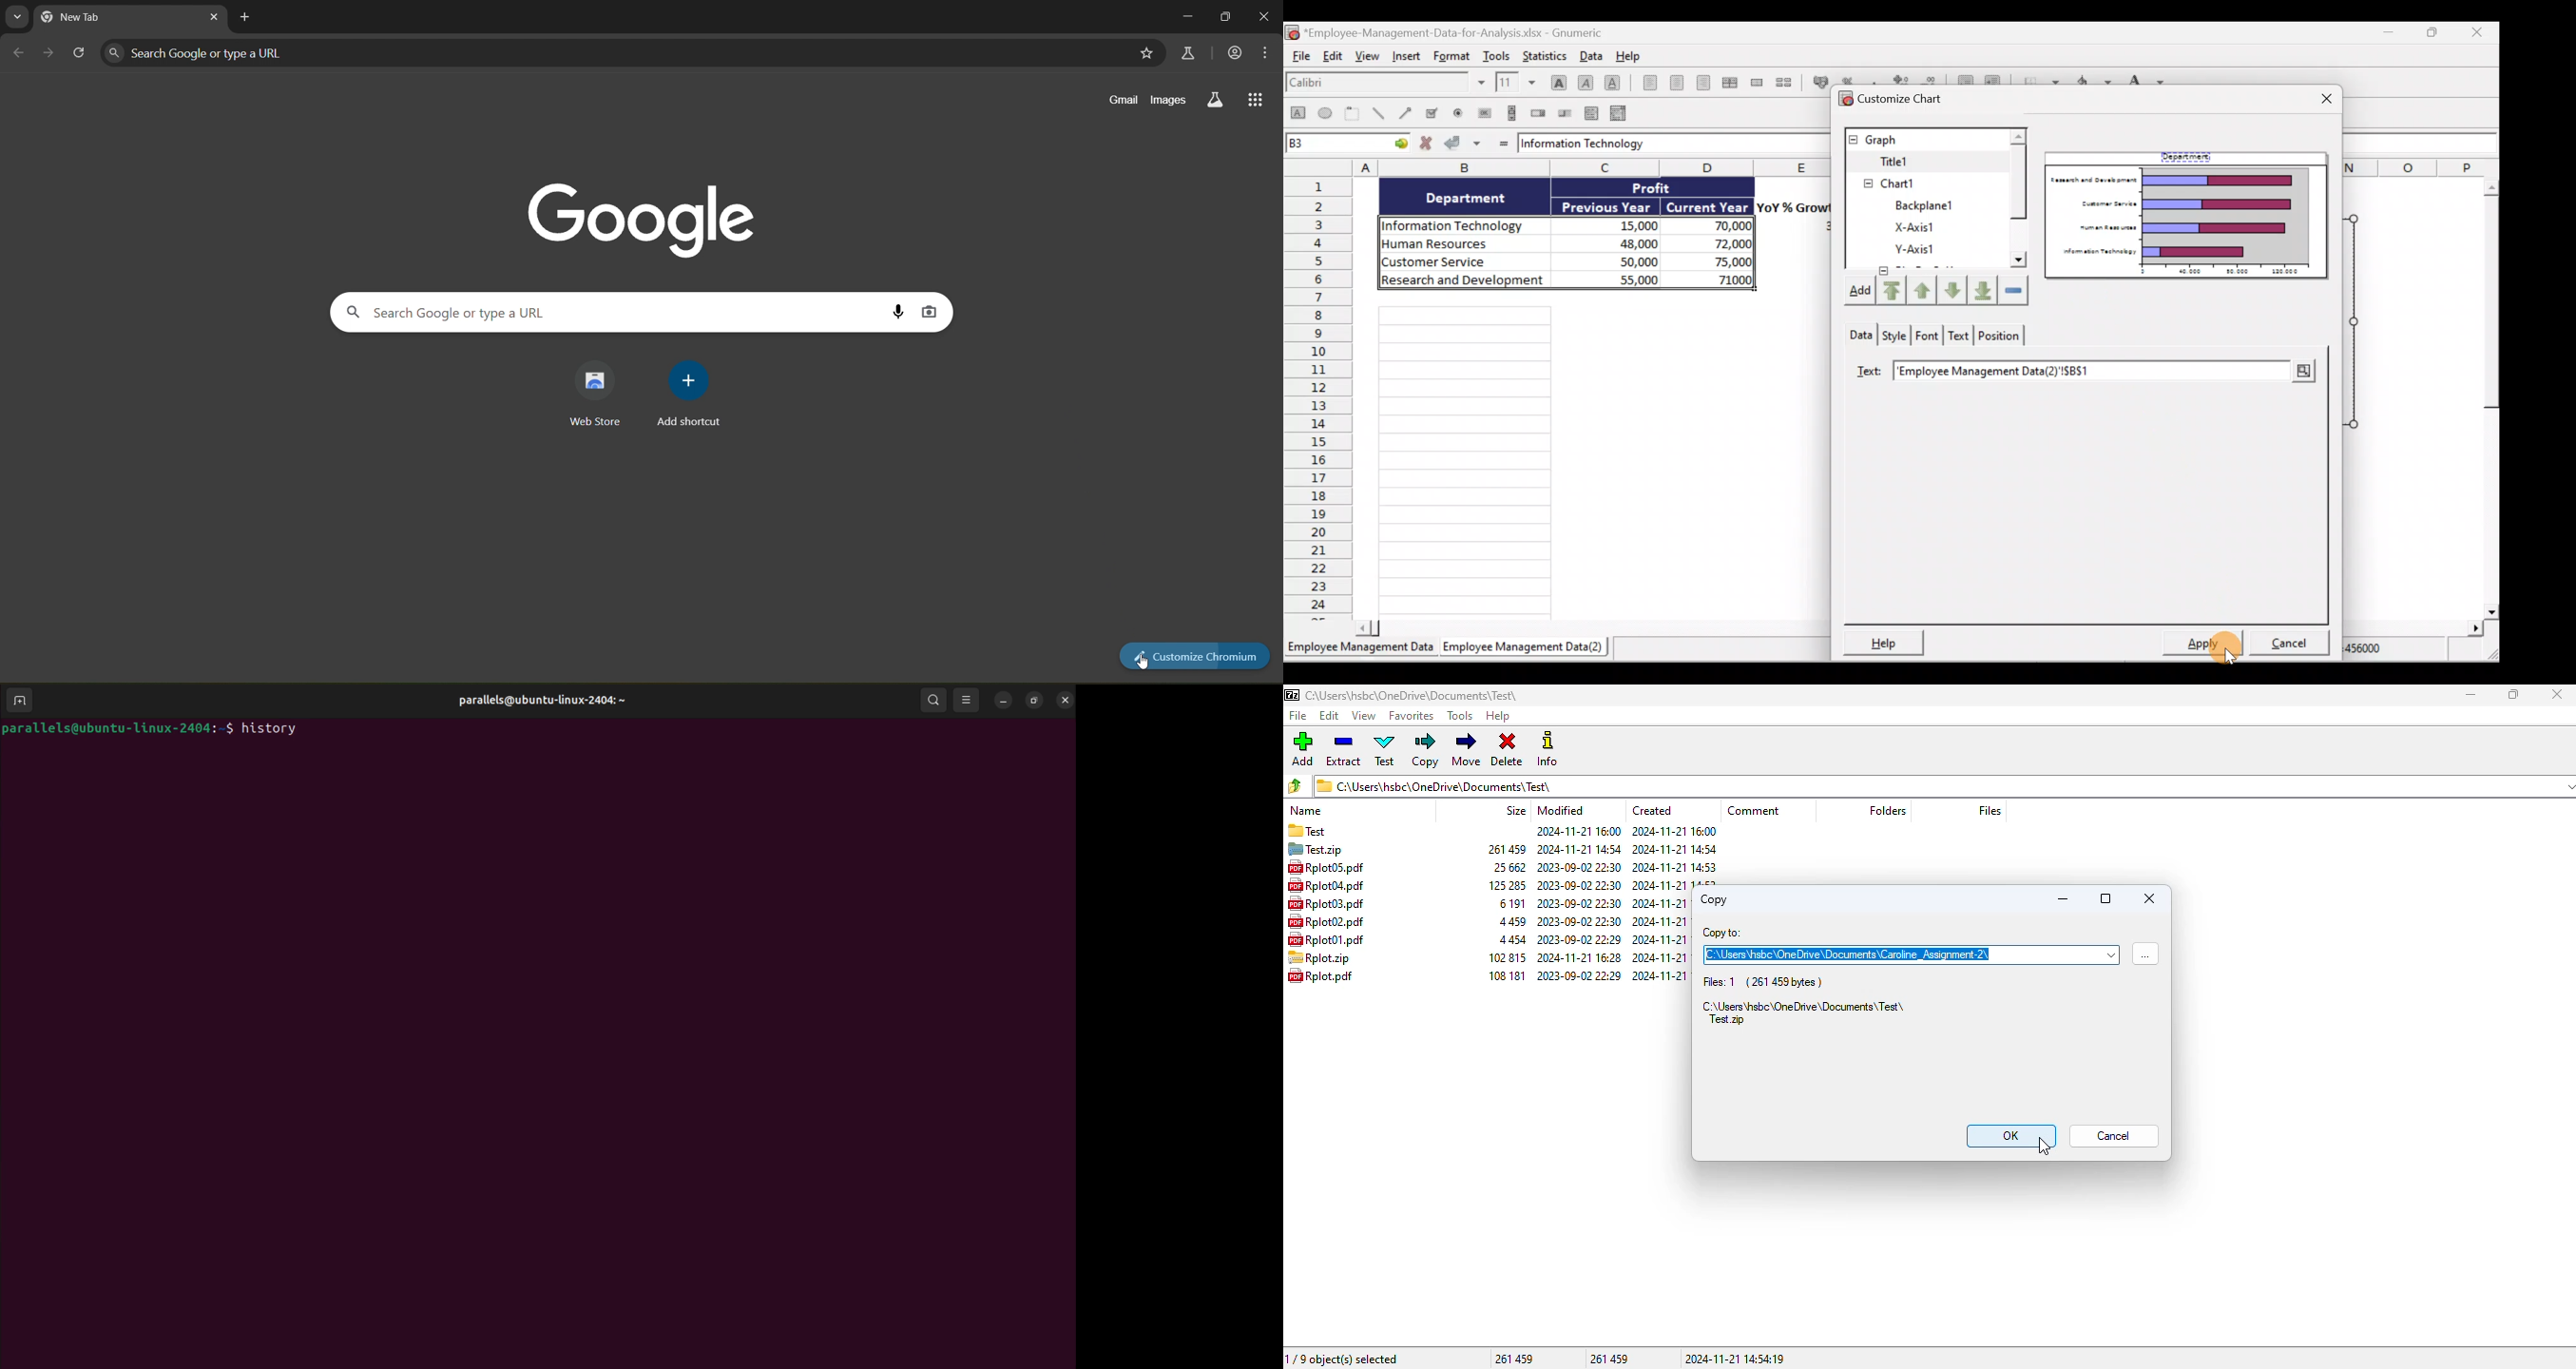  I want to click on browse folders, so click(1295, 785).